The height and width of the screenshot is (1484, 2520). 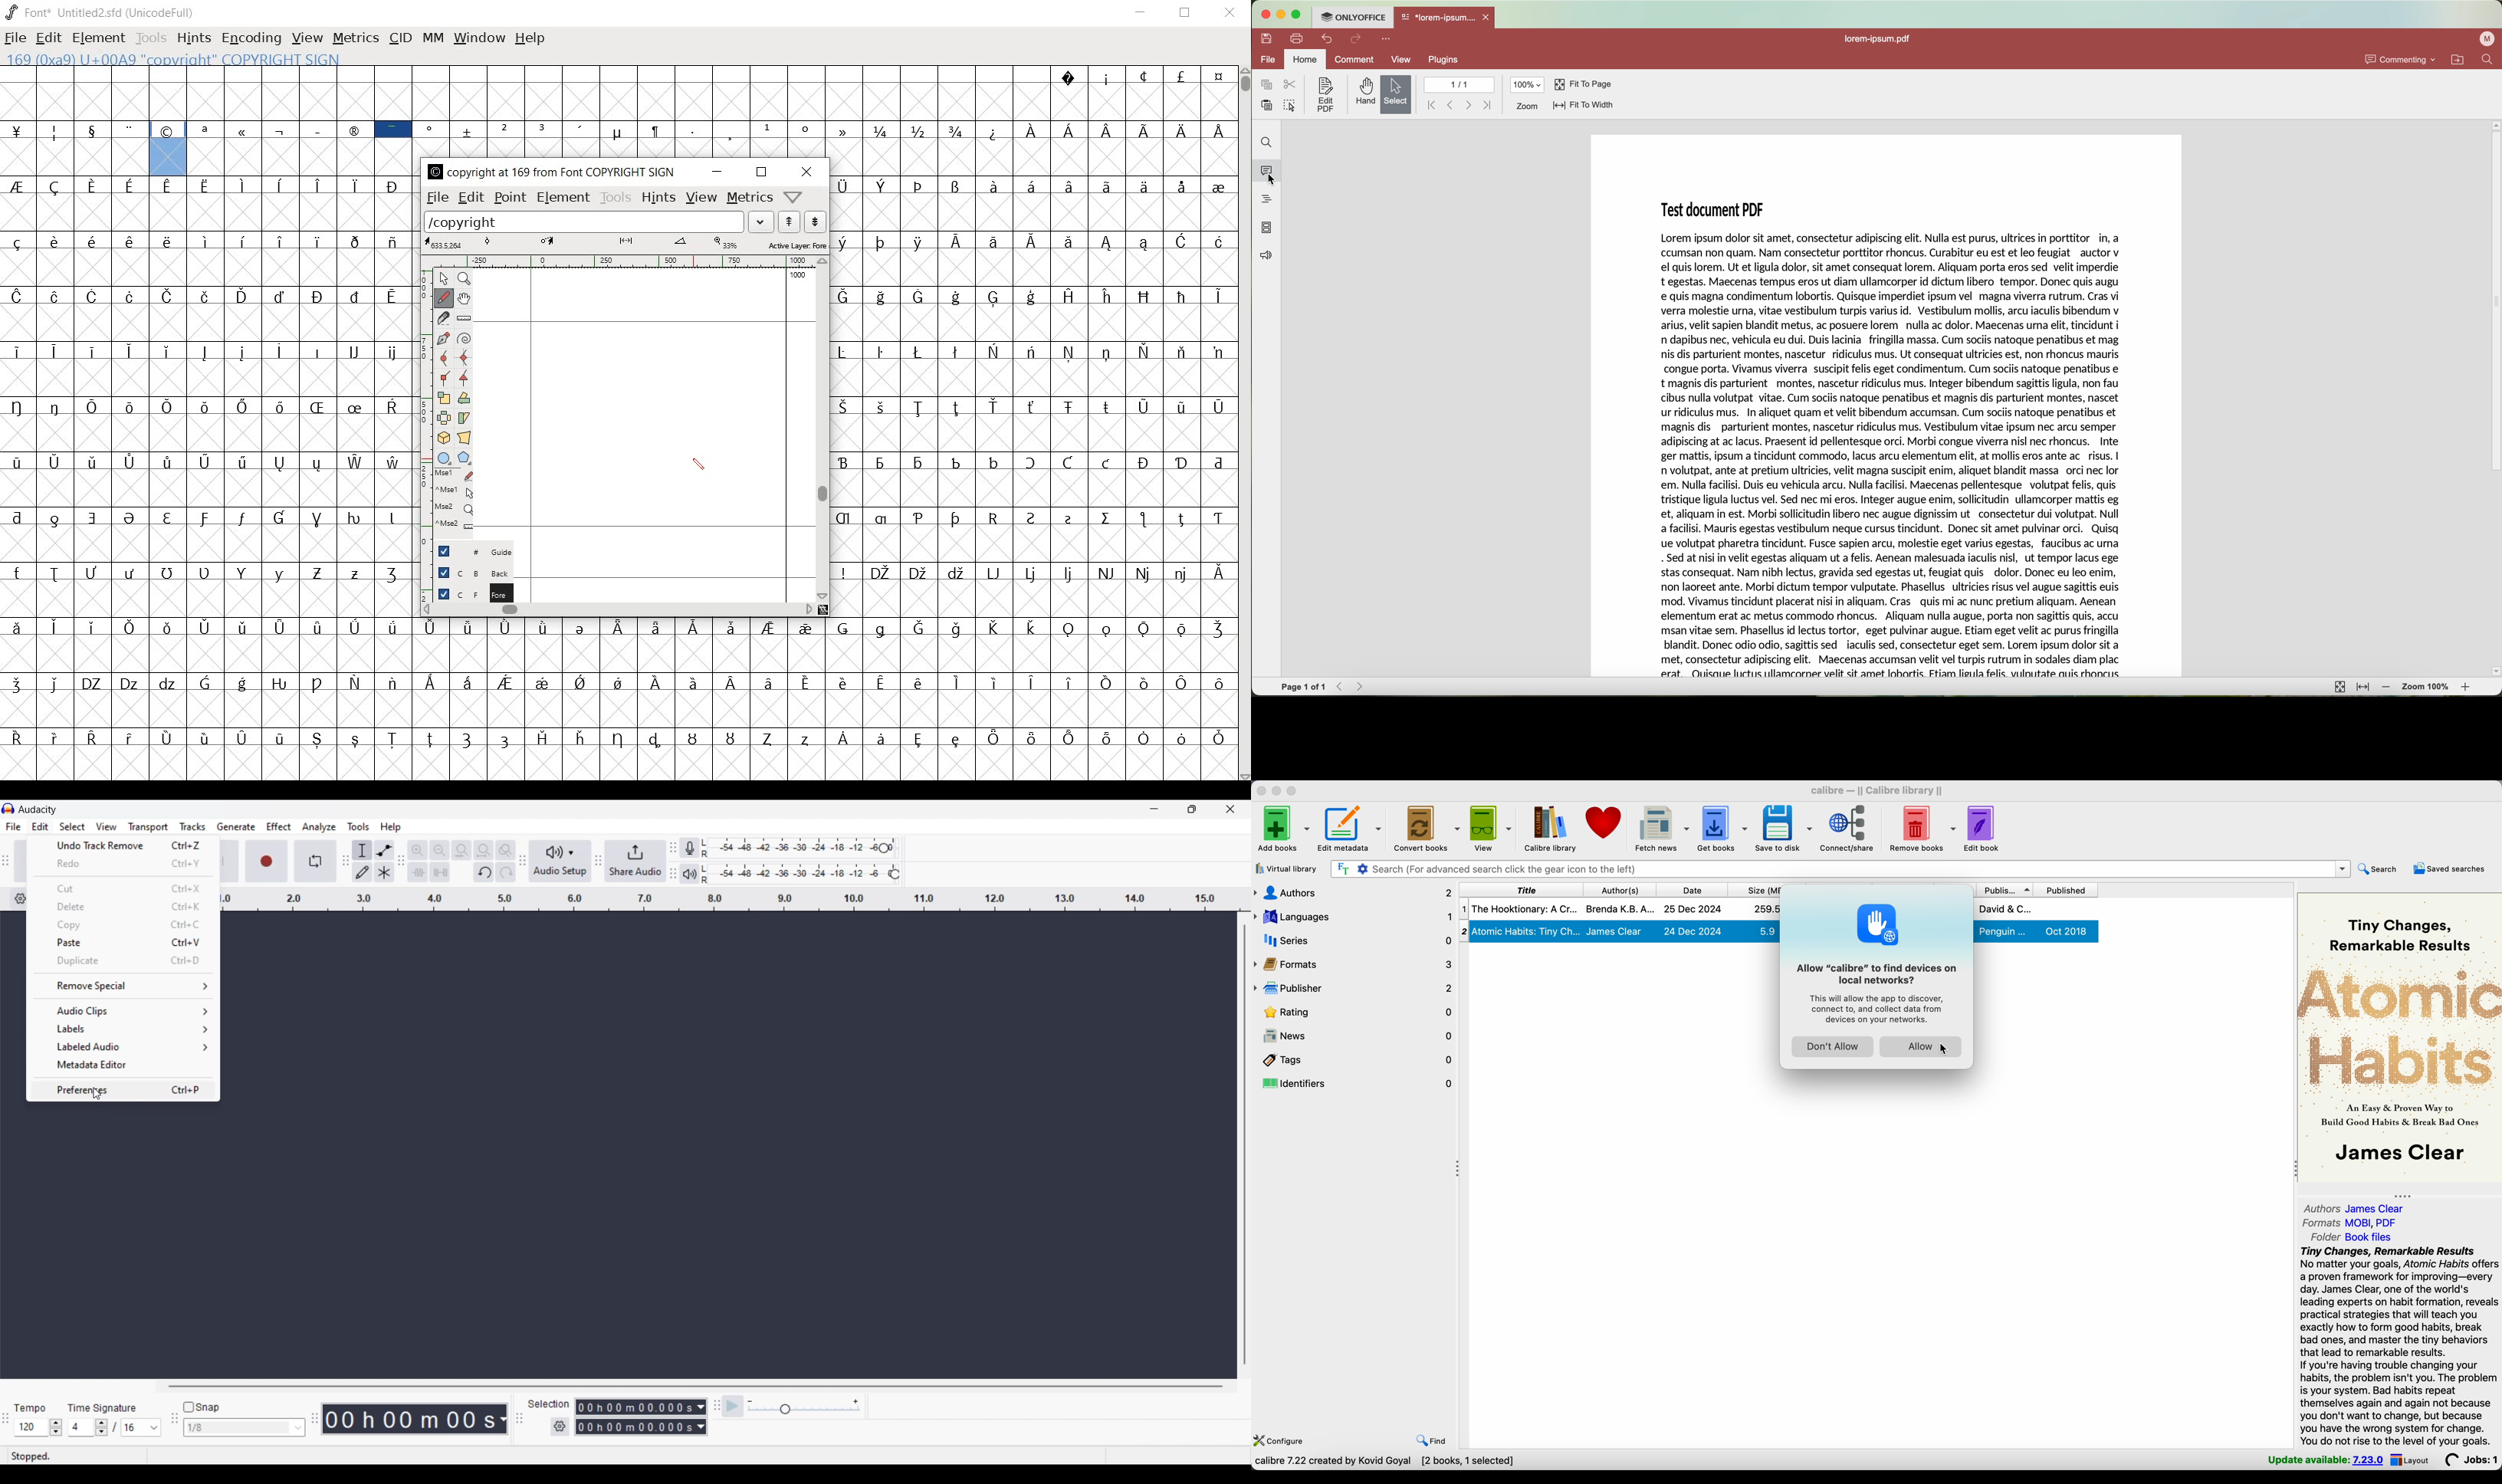 What do you see at coordinates (102, 1427) in the screenshot?
I see `Increase/Decrease time signature` at bounding box center [102, 1427].